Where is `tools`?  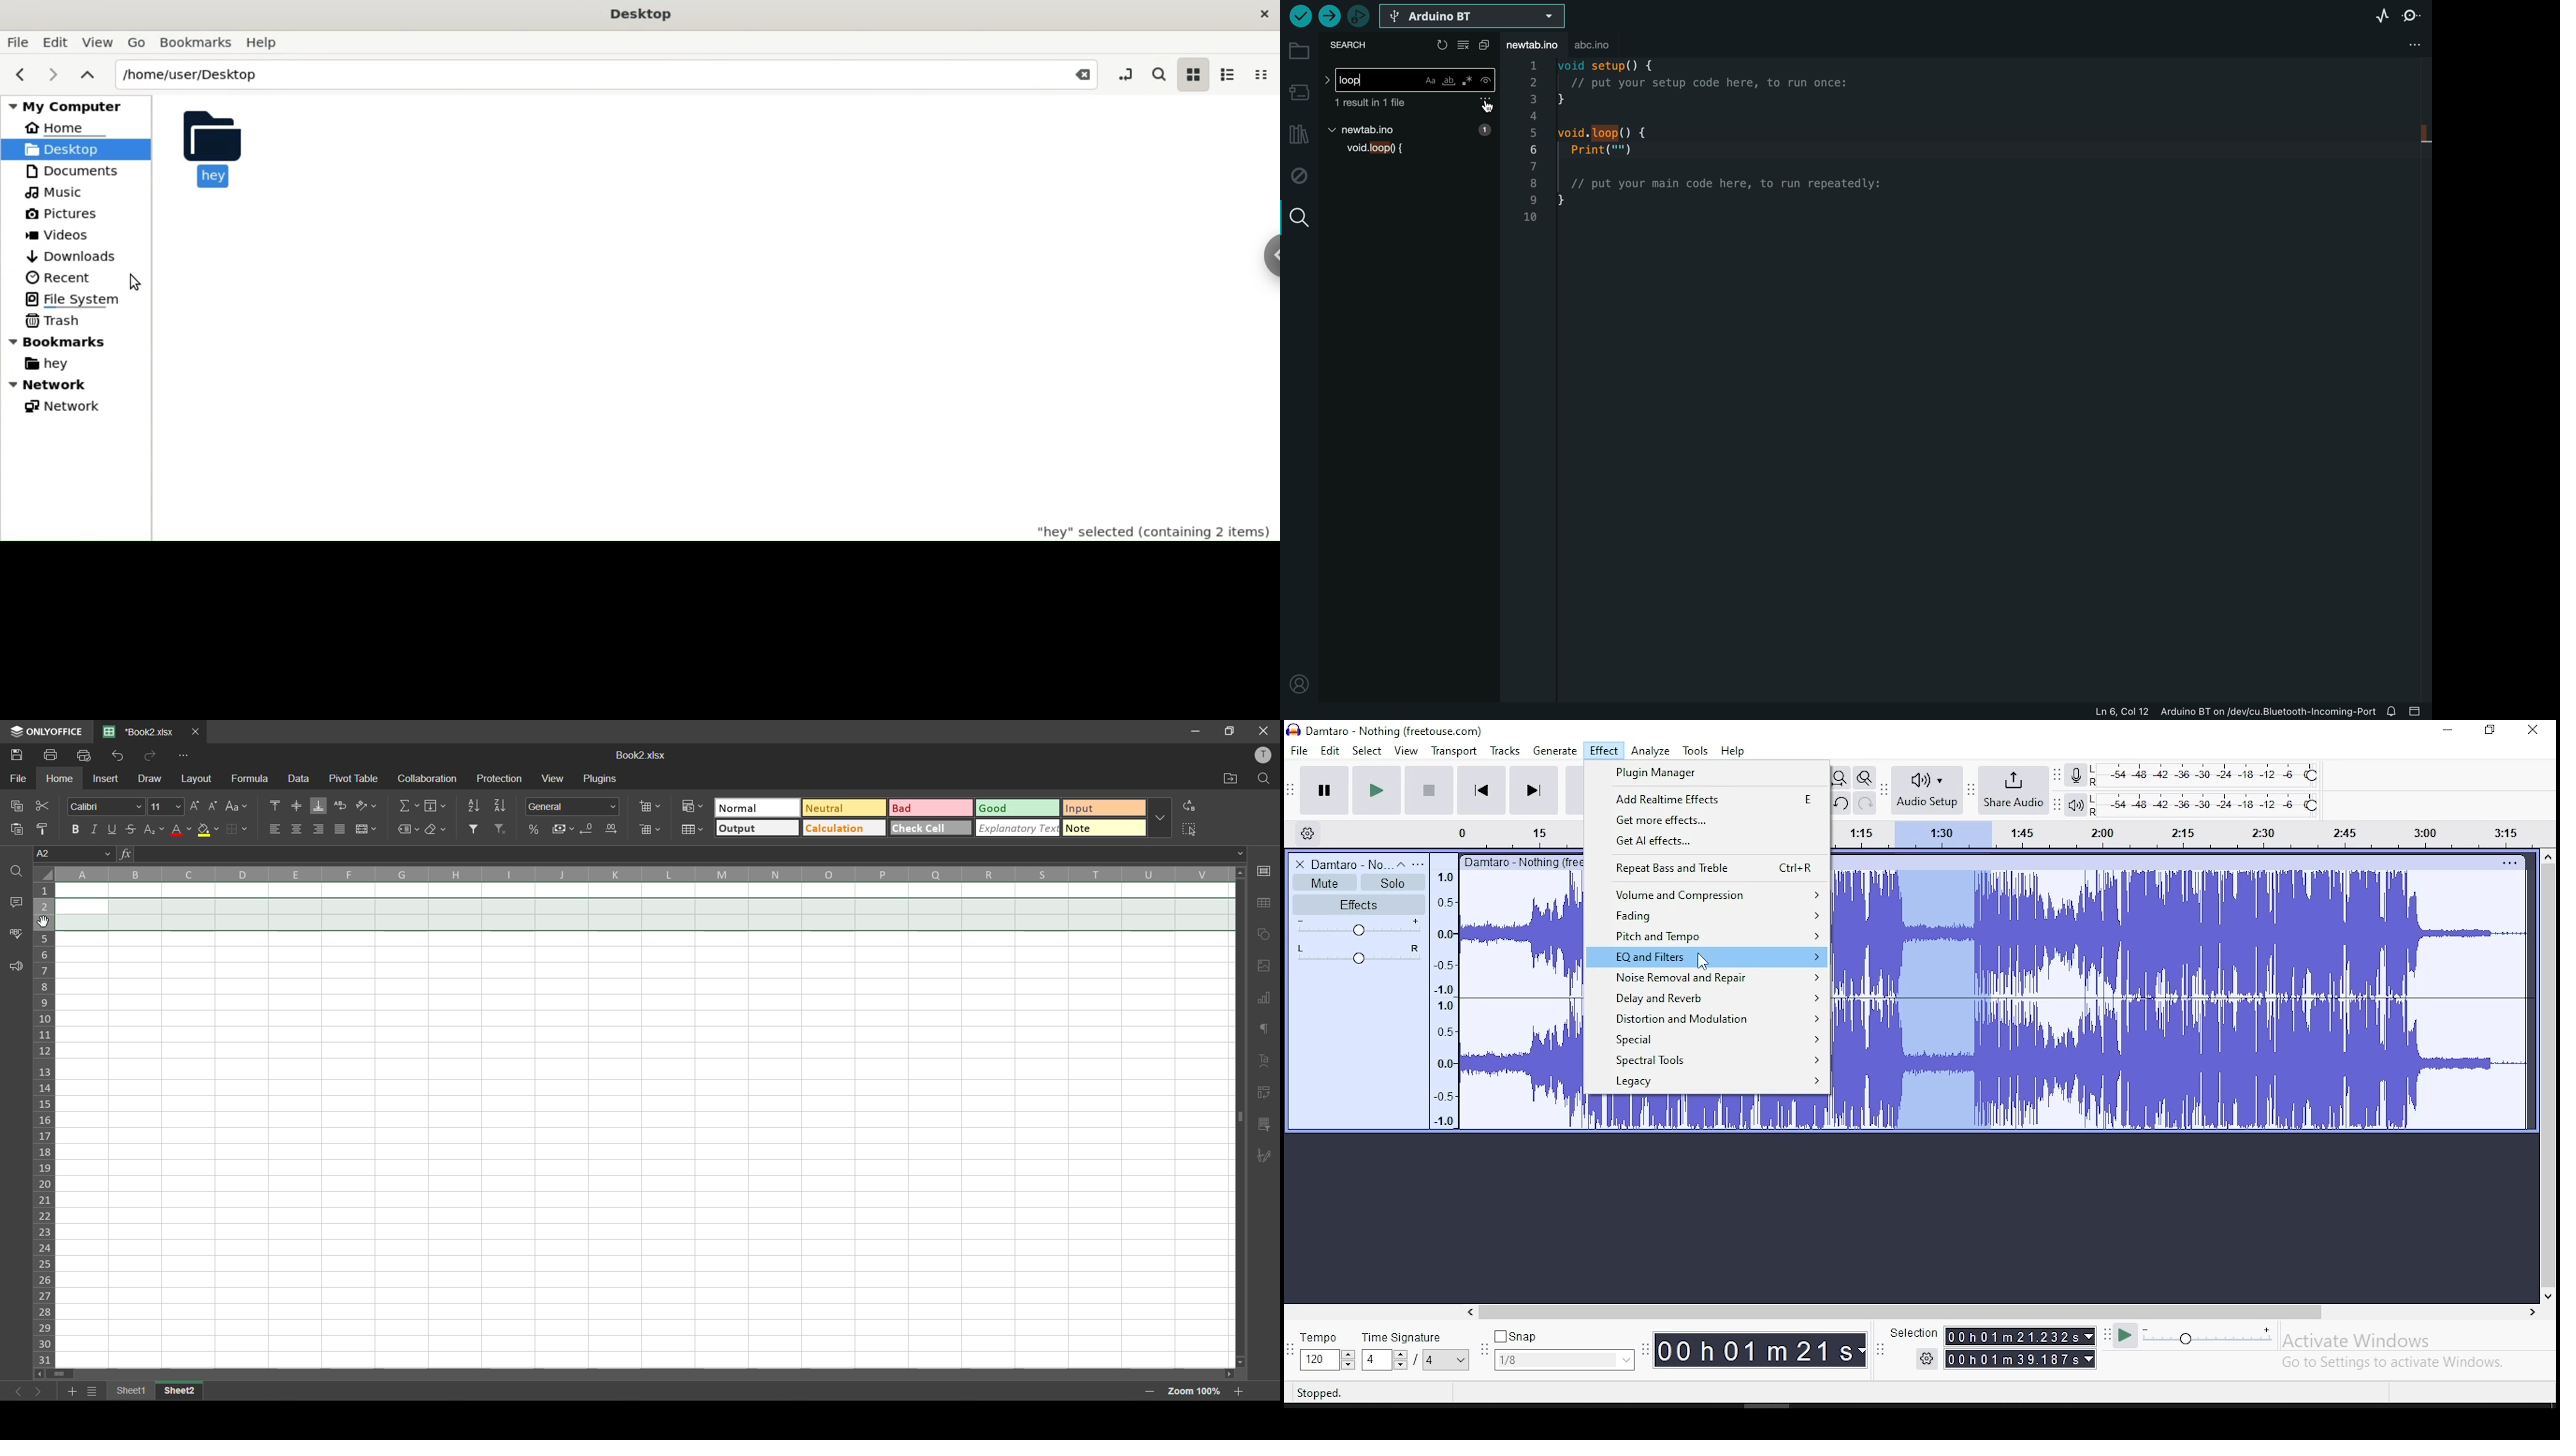 tools is located at coordinates (1696, 750).